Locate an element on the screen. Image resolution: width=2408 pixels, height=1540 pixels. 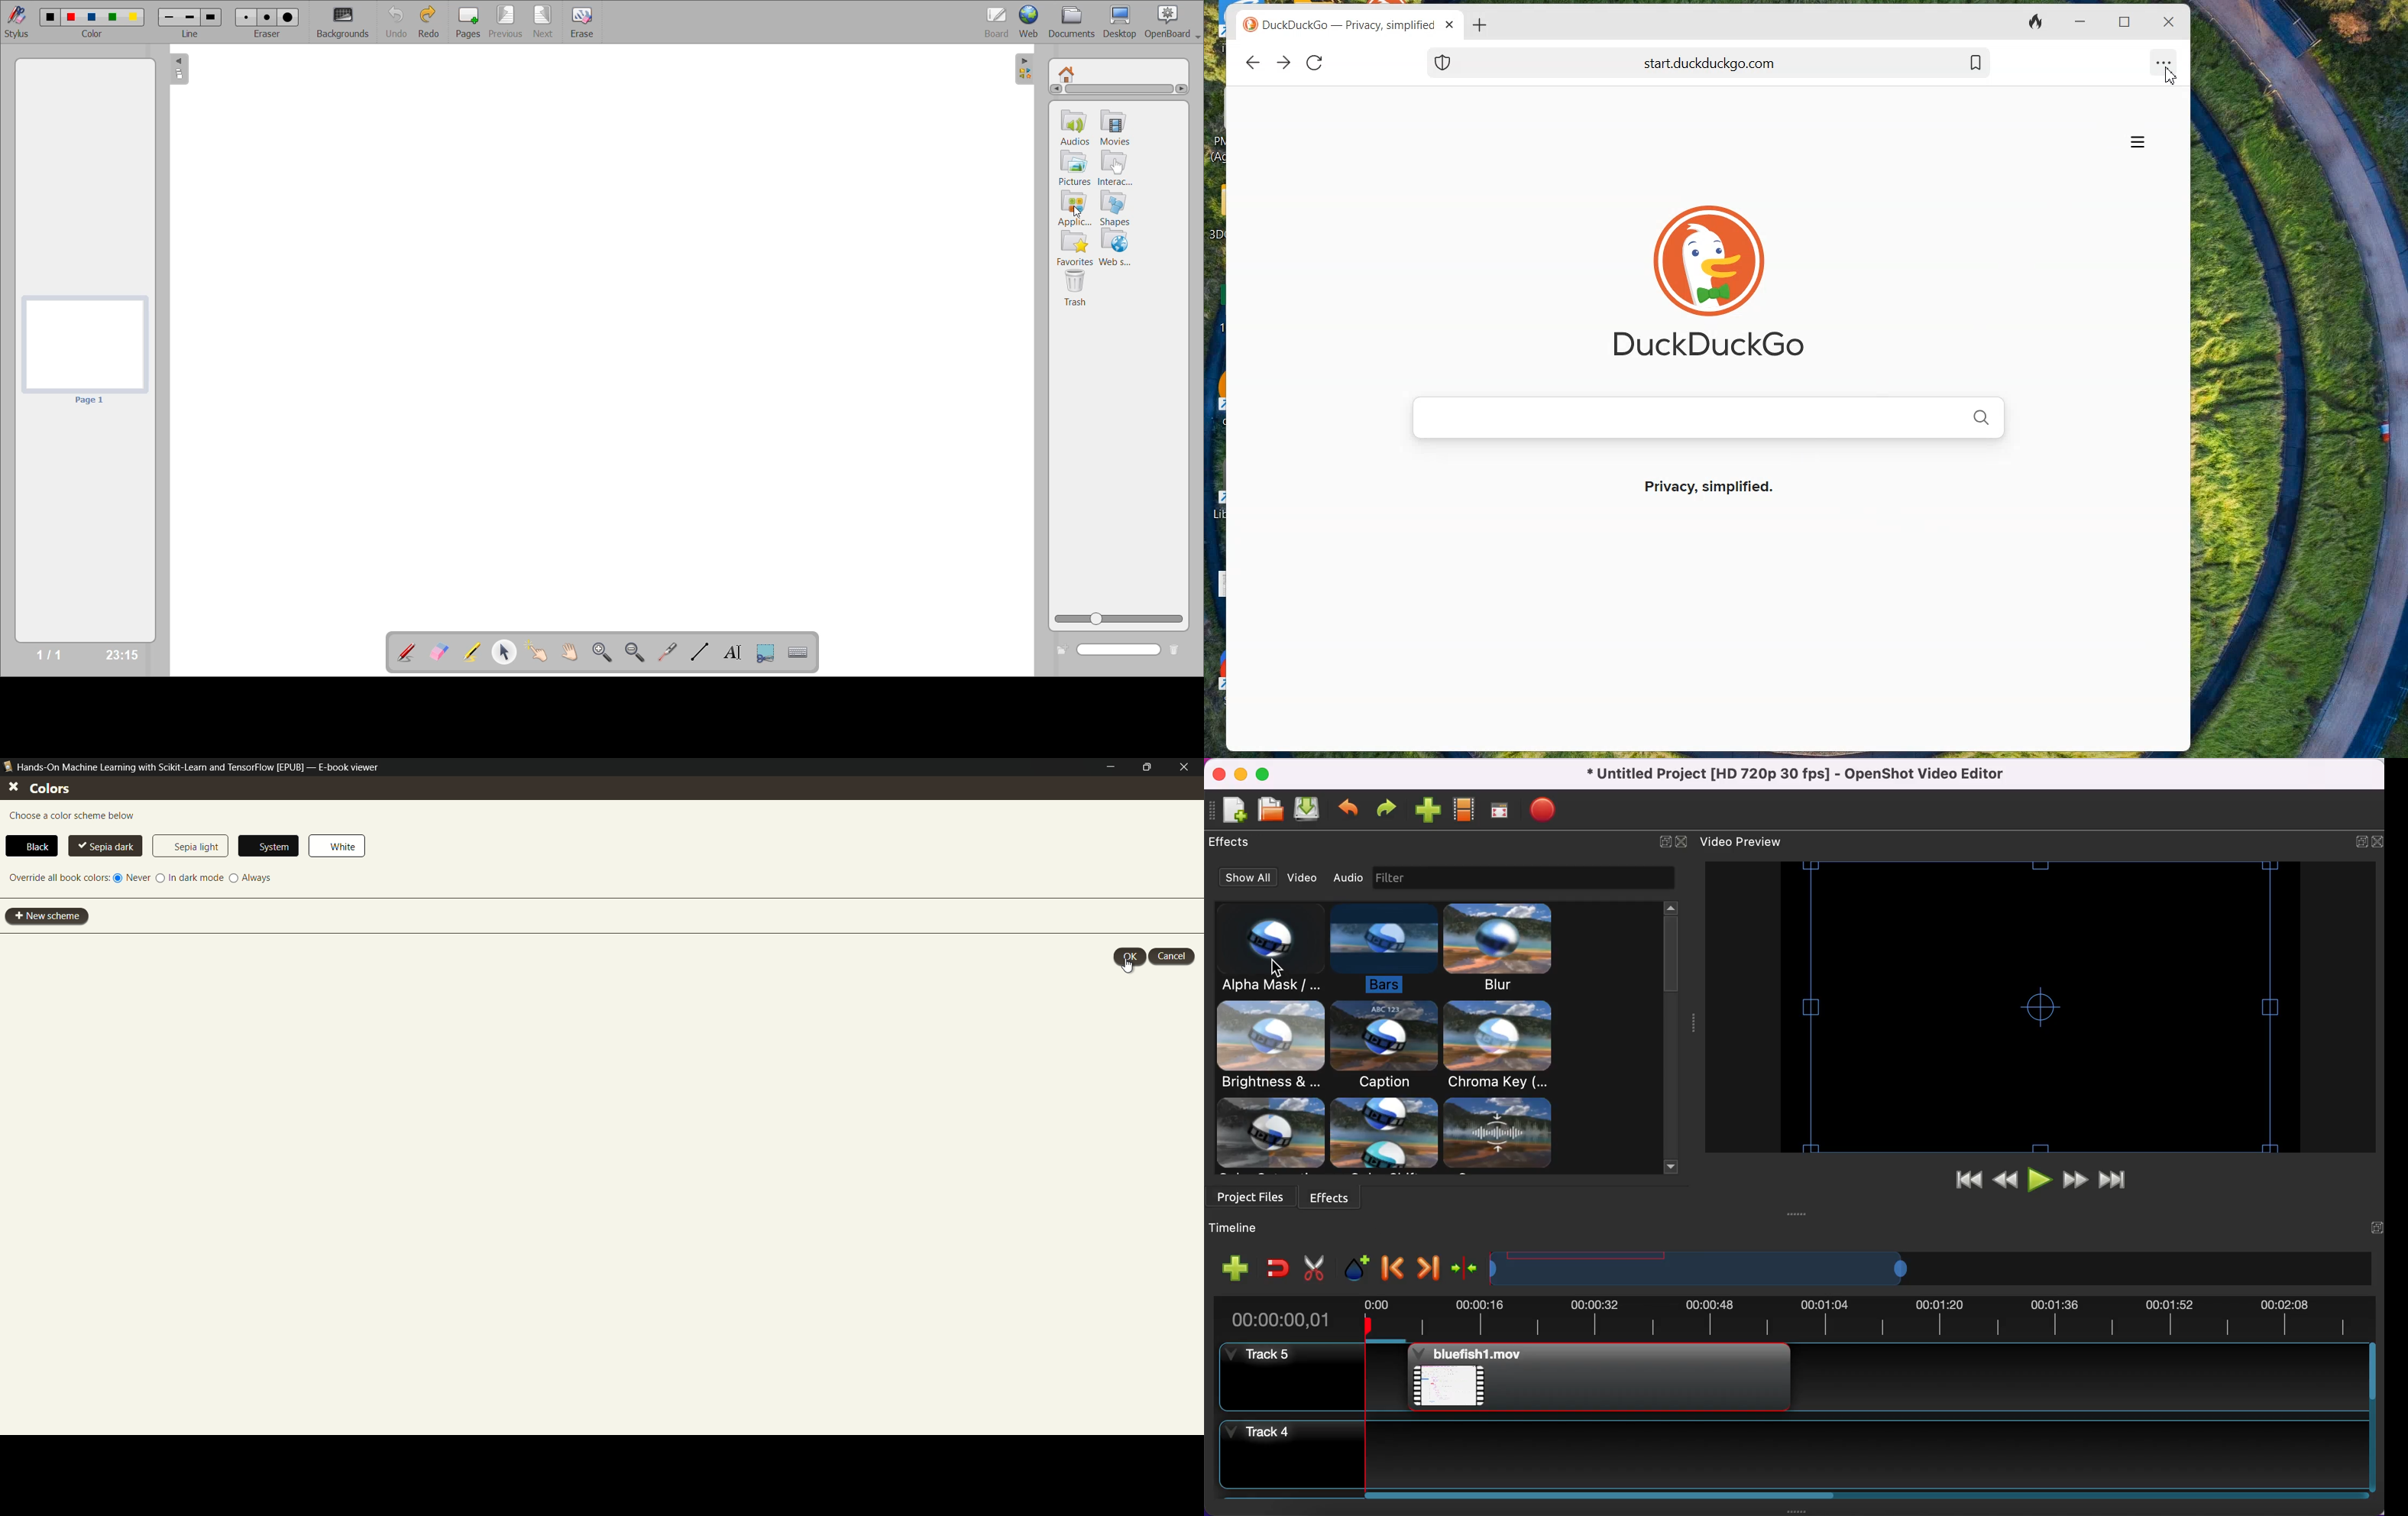
previous marker is located at coordinates (1392, 1267).